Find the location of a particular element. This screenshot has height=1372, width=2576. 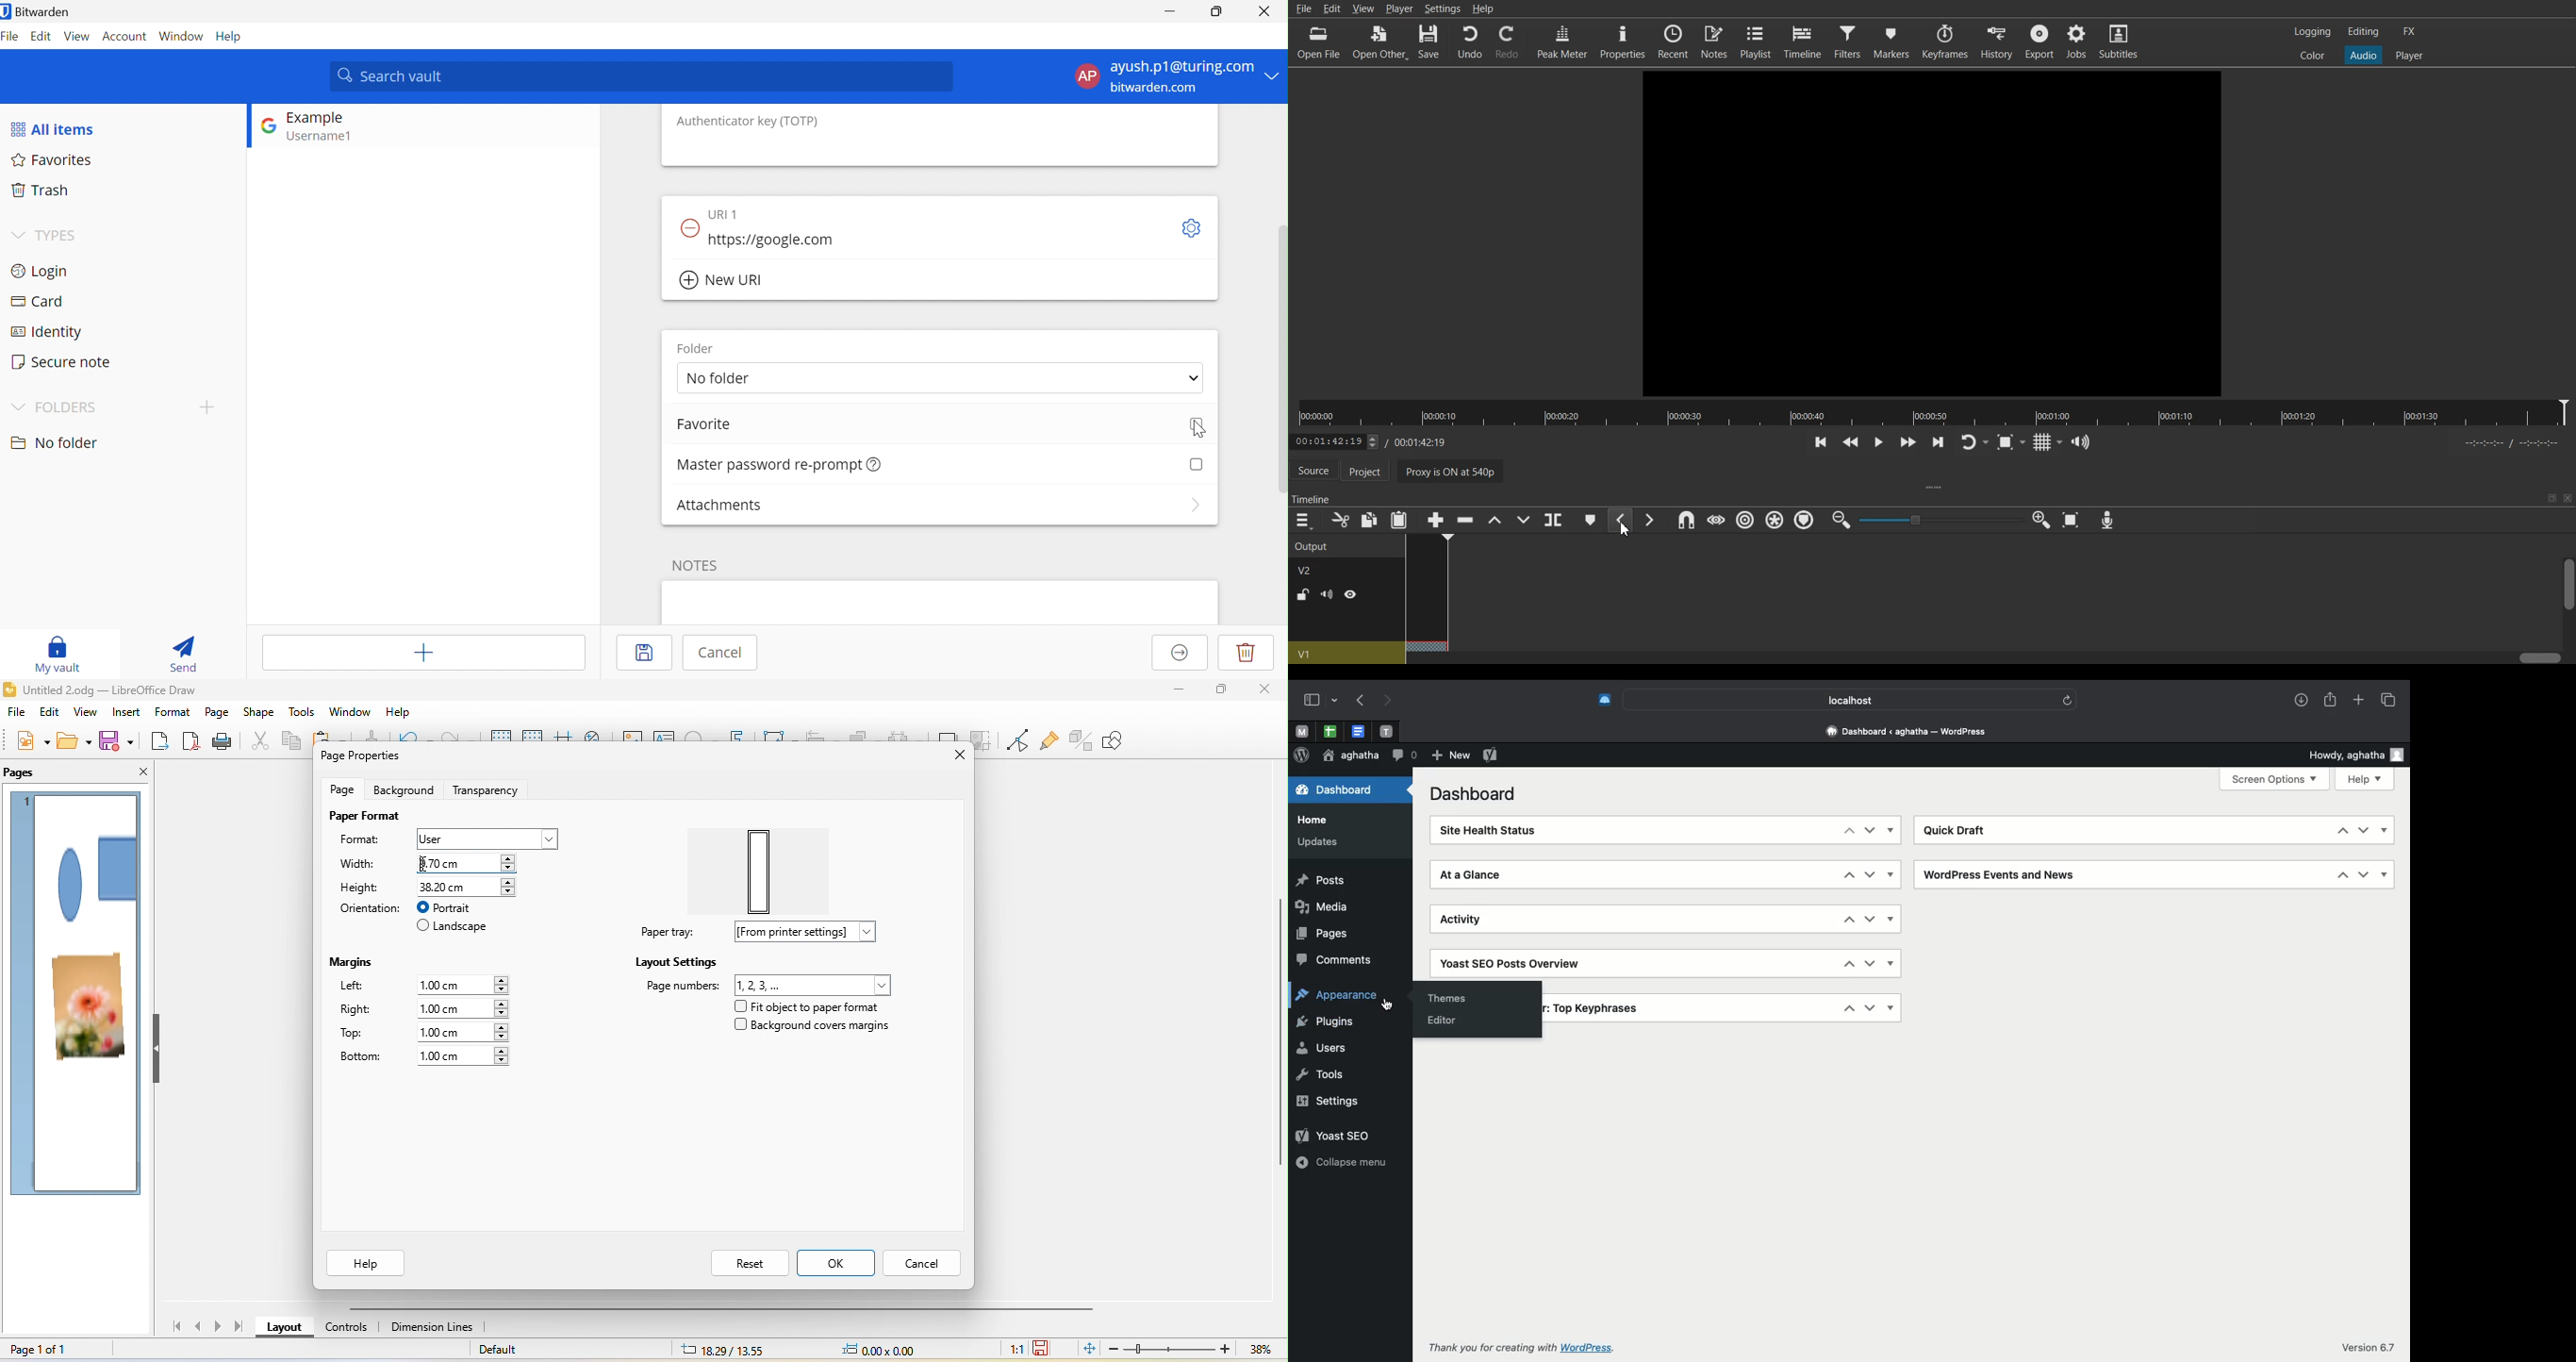

1.00 cm is located at coordinates (468, 1058).